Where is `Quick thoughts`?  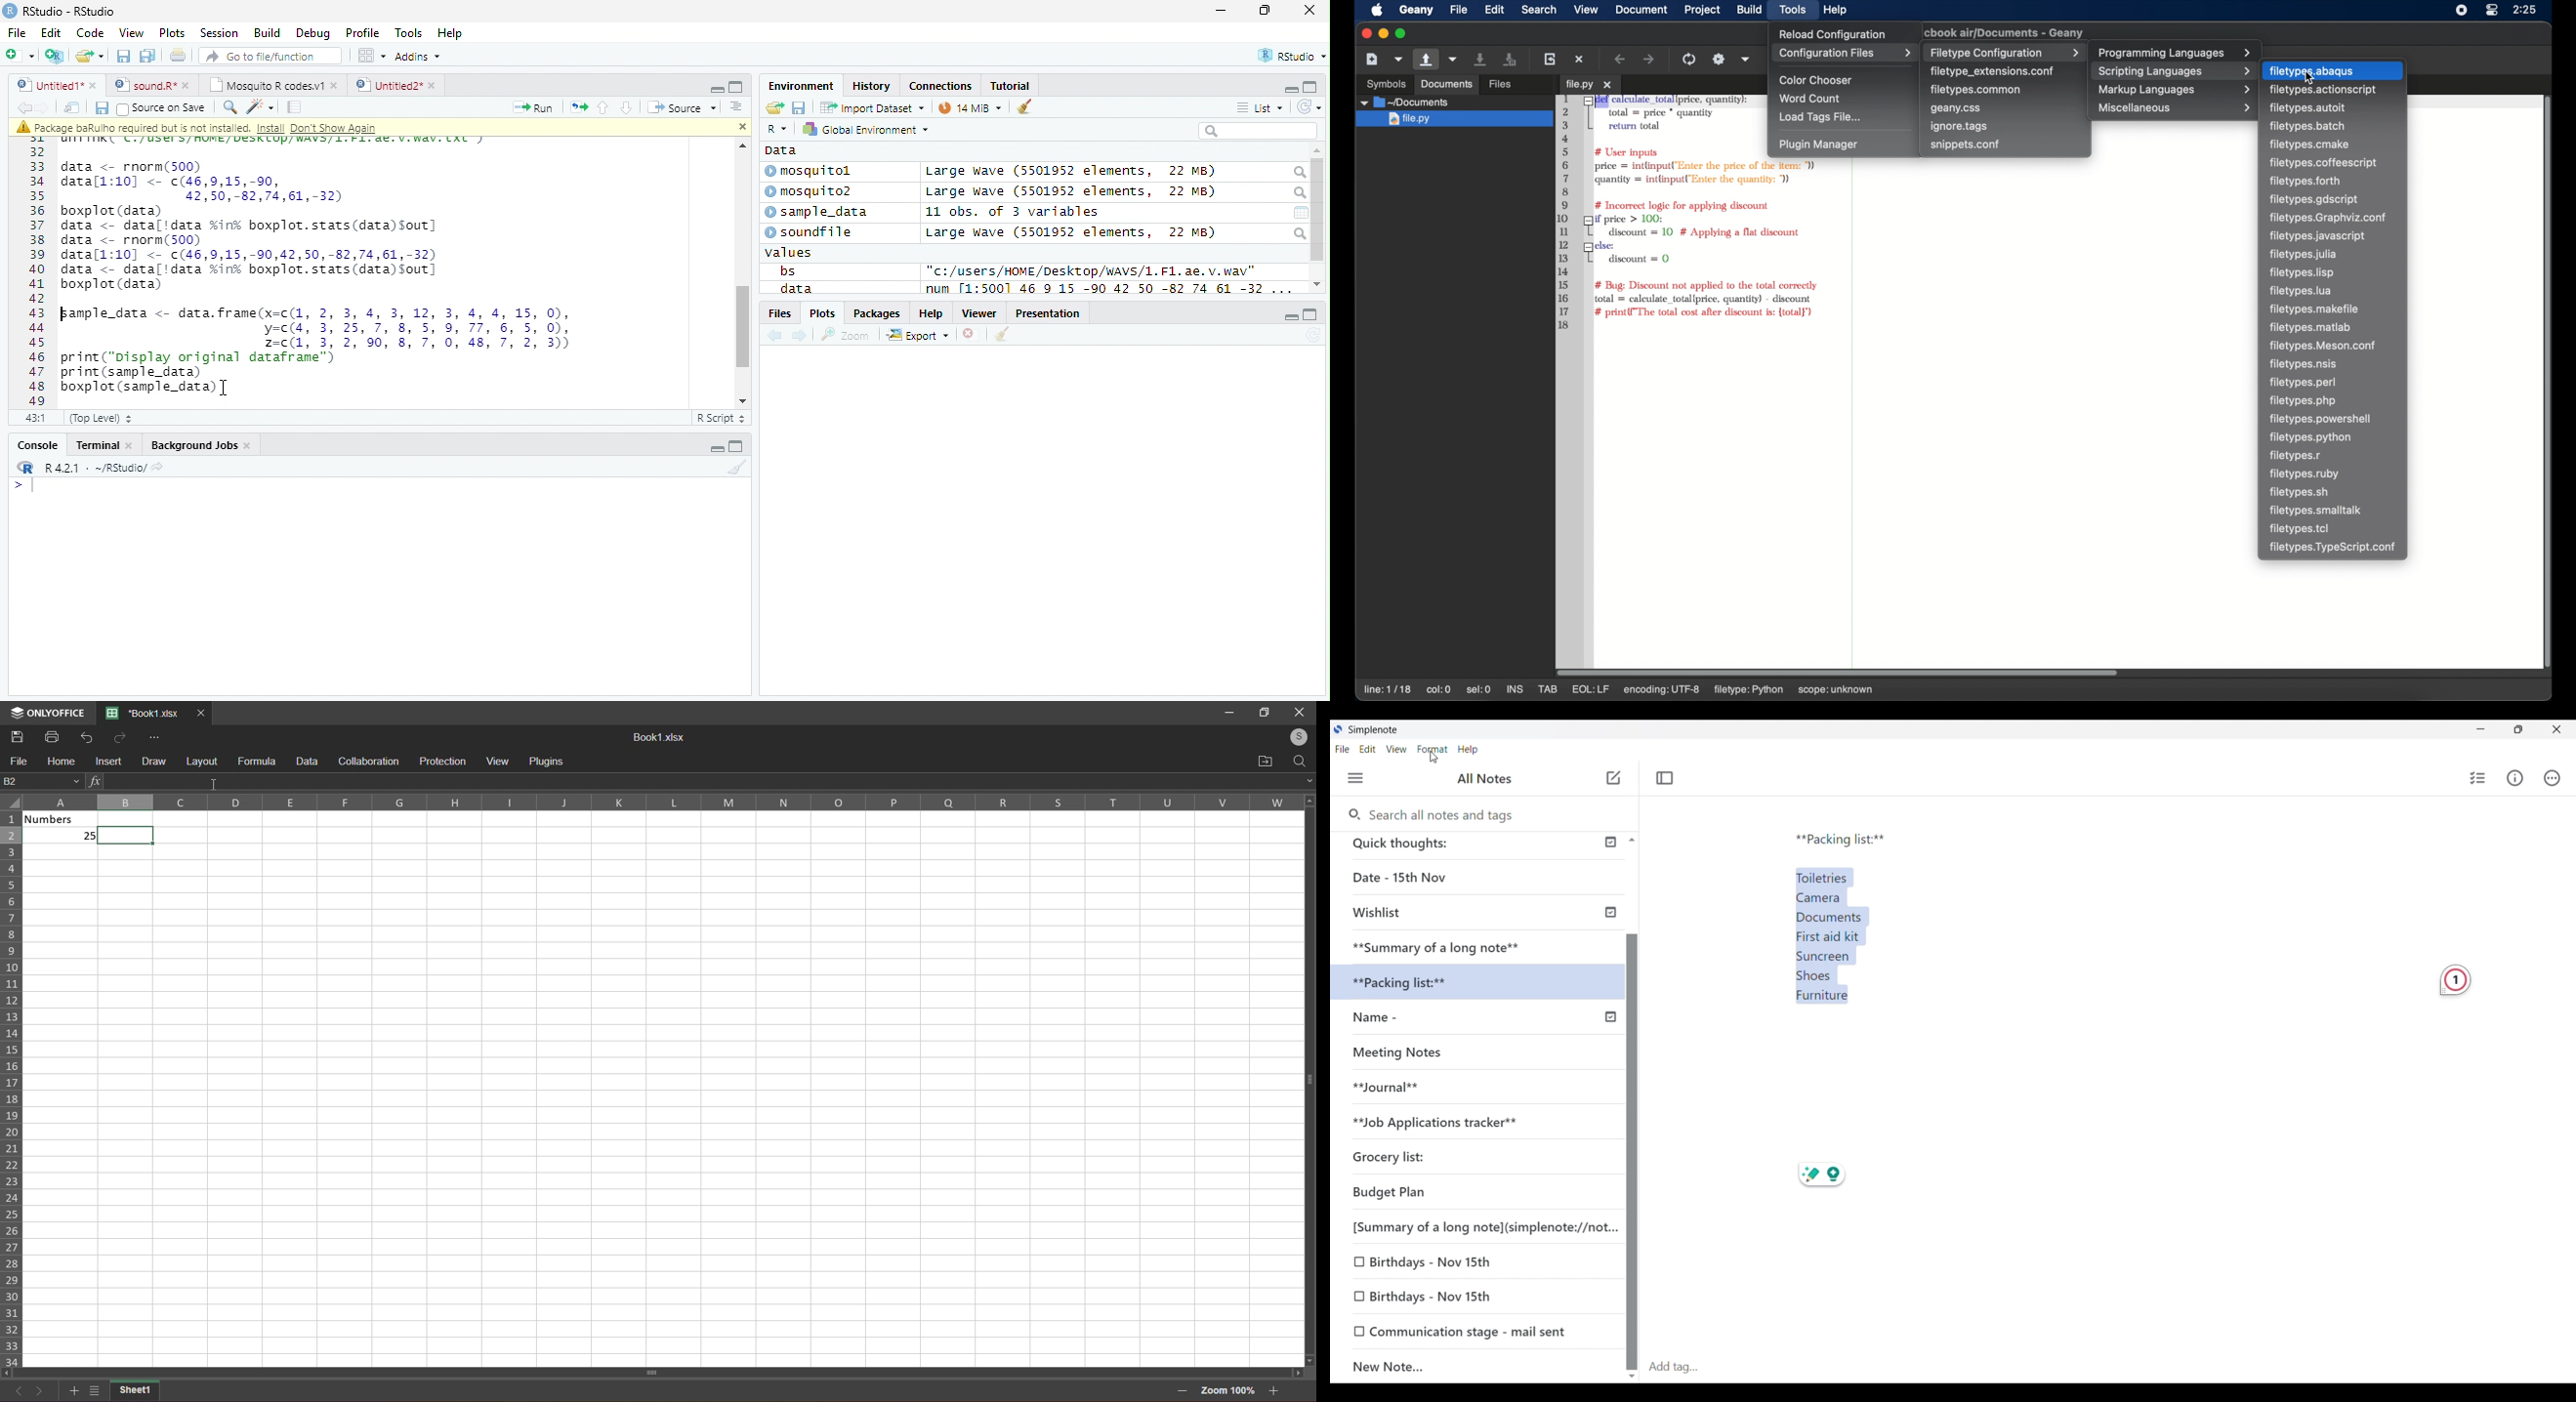 Quick thoughts is located at coordinates (1453, 845).